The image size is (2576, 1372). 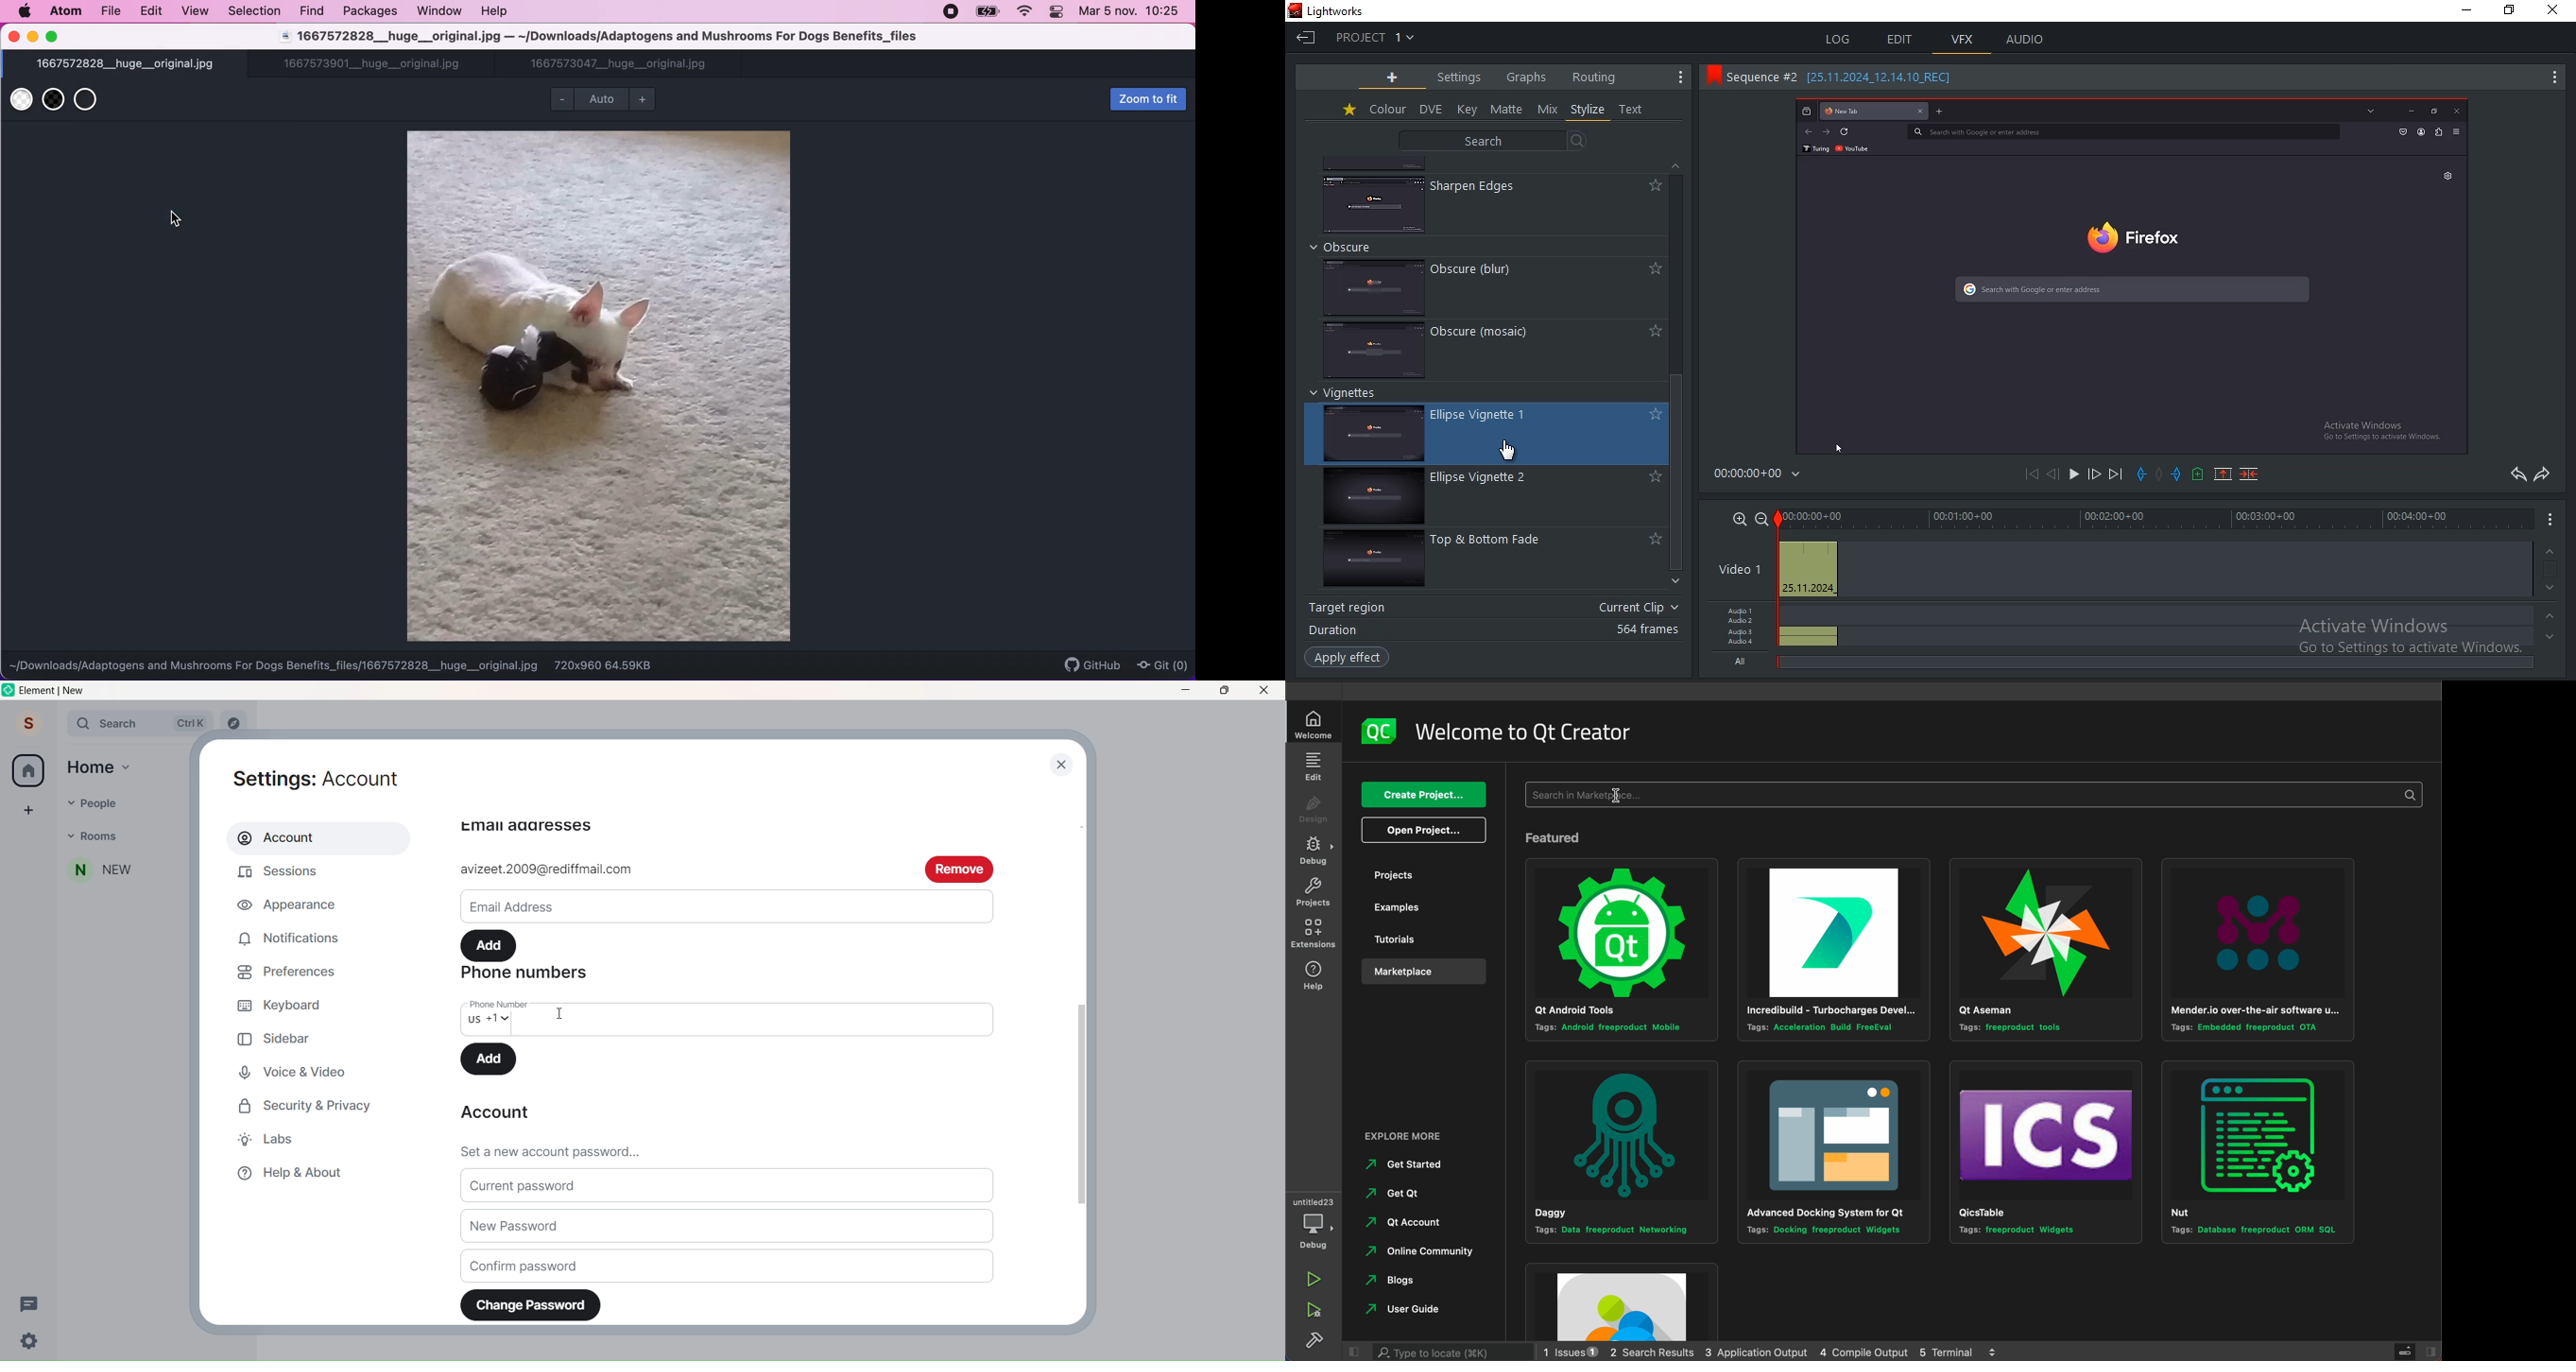 What do you see at coordinates (1080, 824) in the screenshot?
I see `Scroll bar up` at bounding box center [1080, 824].